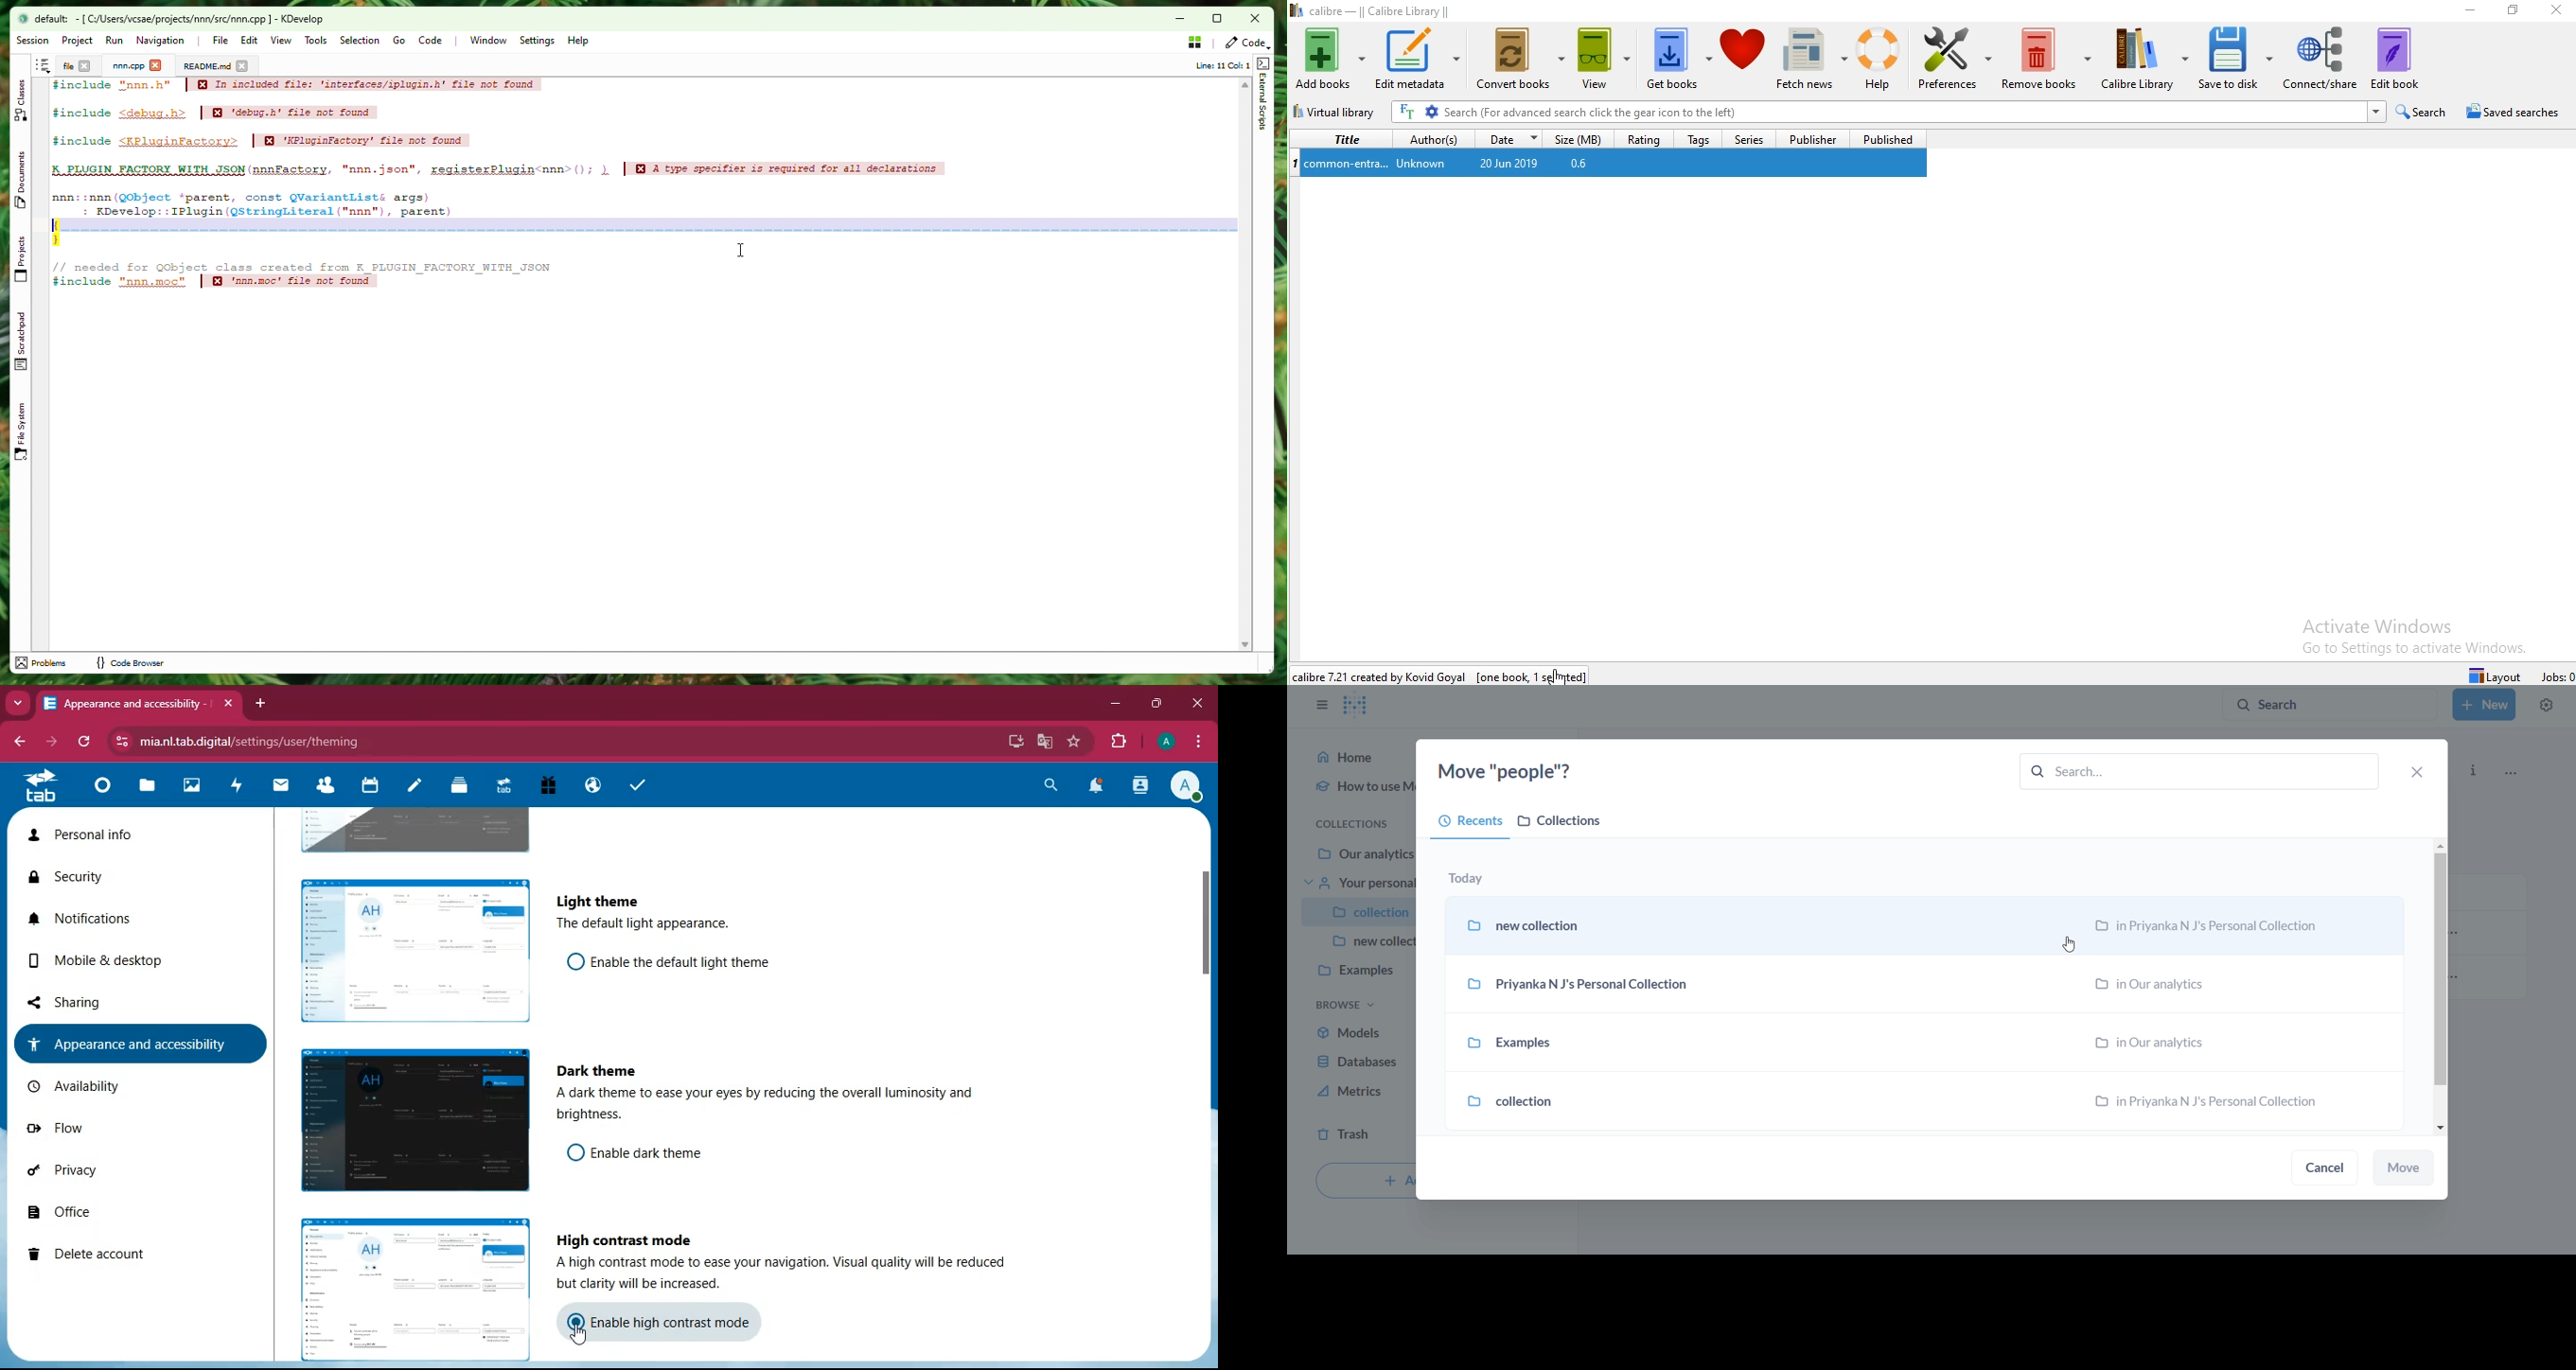  I want to click on Author(s), so click(1438, 138).